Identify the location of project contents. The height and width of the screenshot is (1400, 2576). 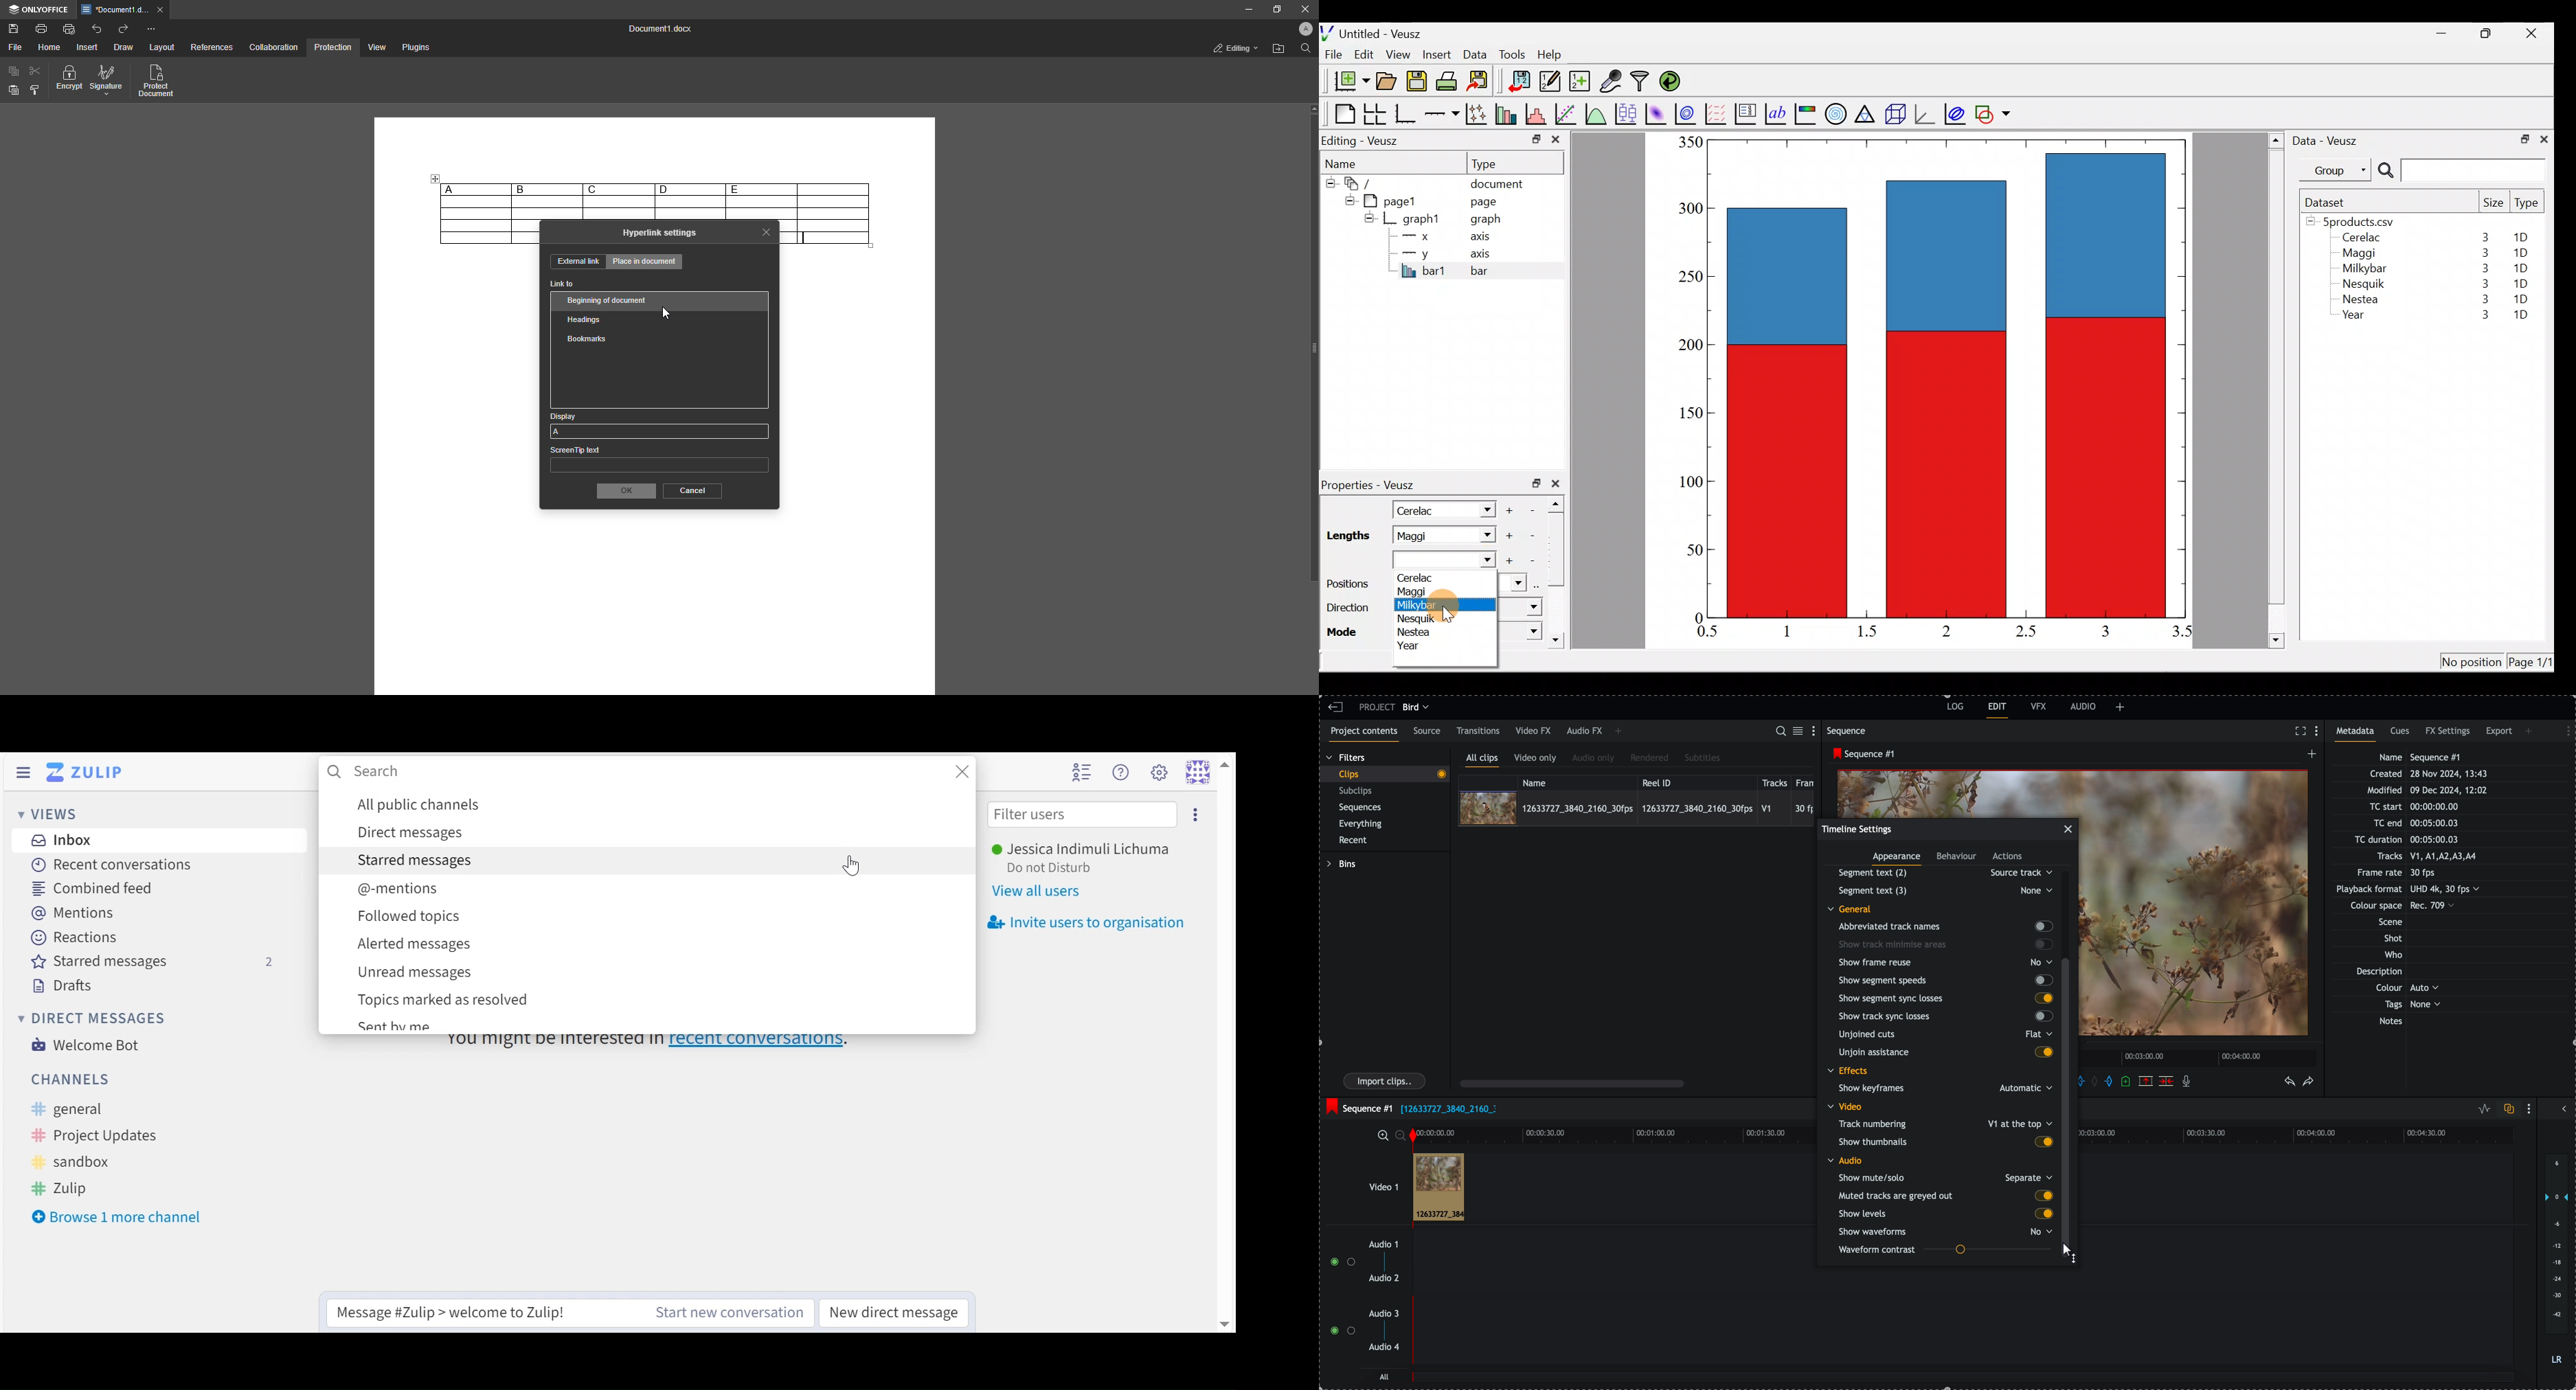
(1362, 734).